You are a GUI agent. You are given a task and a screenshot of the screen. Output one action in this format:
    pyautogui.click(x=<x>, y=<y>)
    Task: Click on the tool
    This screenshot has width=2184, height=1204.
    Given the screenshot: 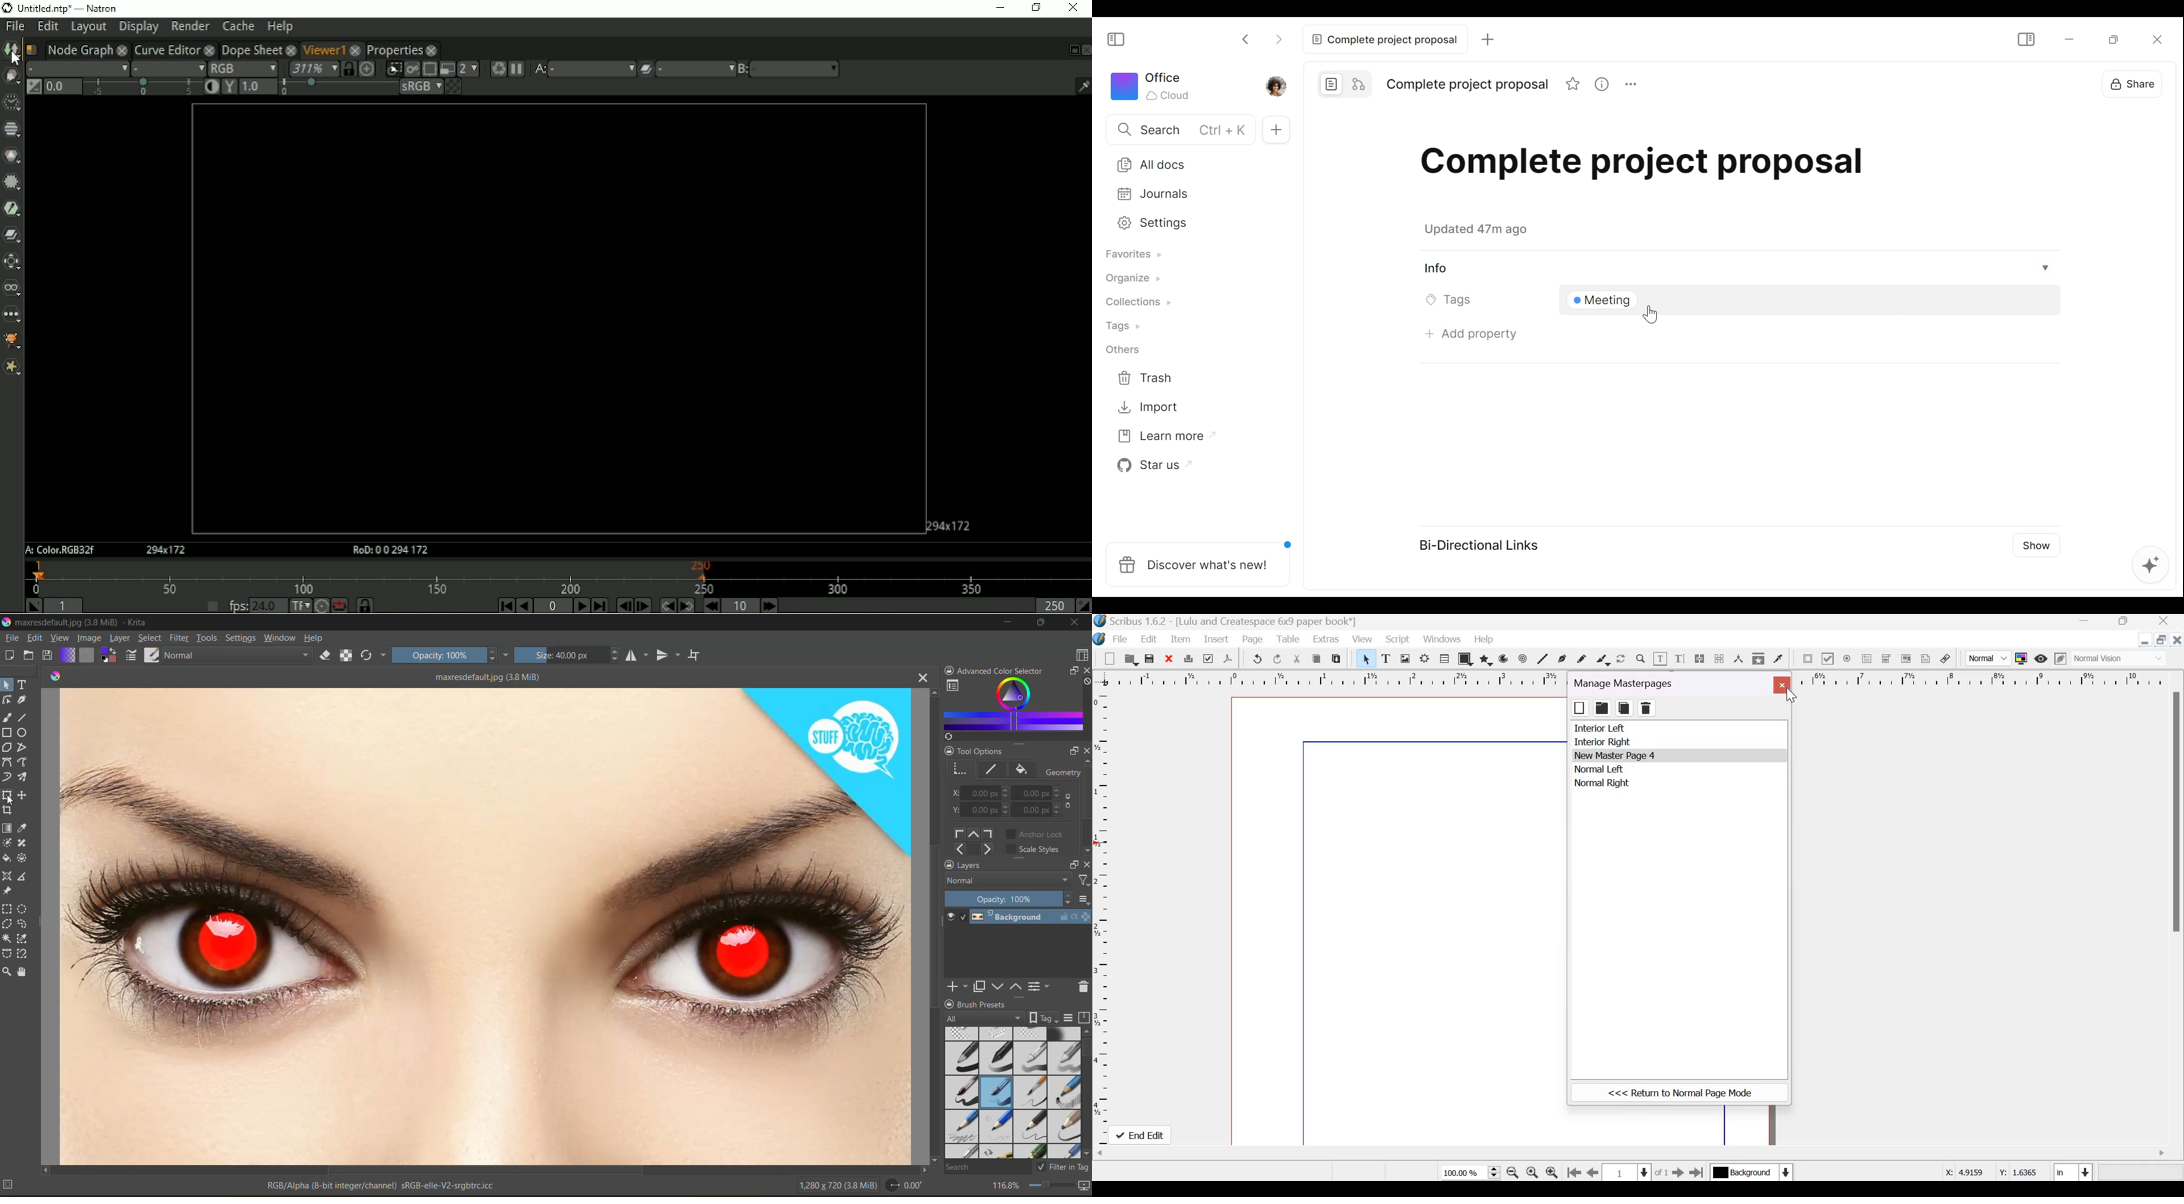 What is the action you would take?
    pyautogui.click(x=26, y=776)
    